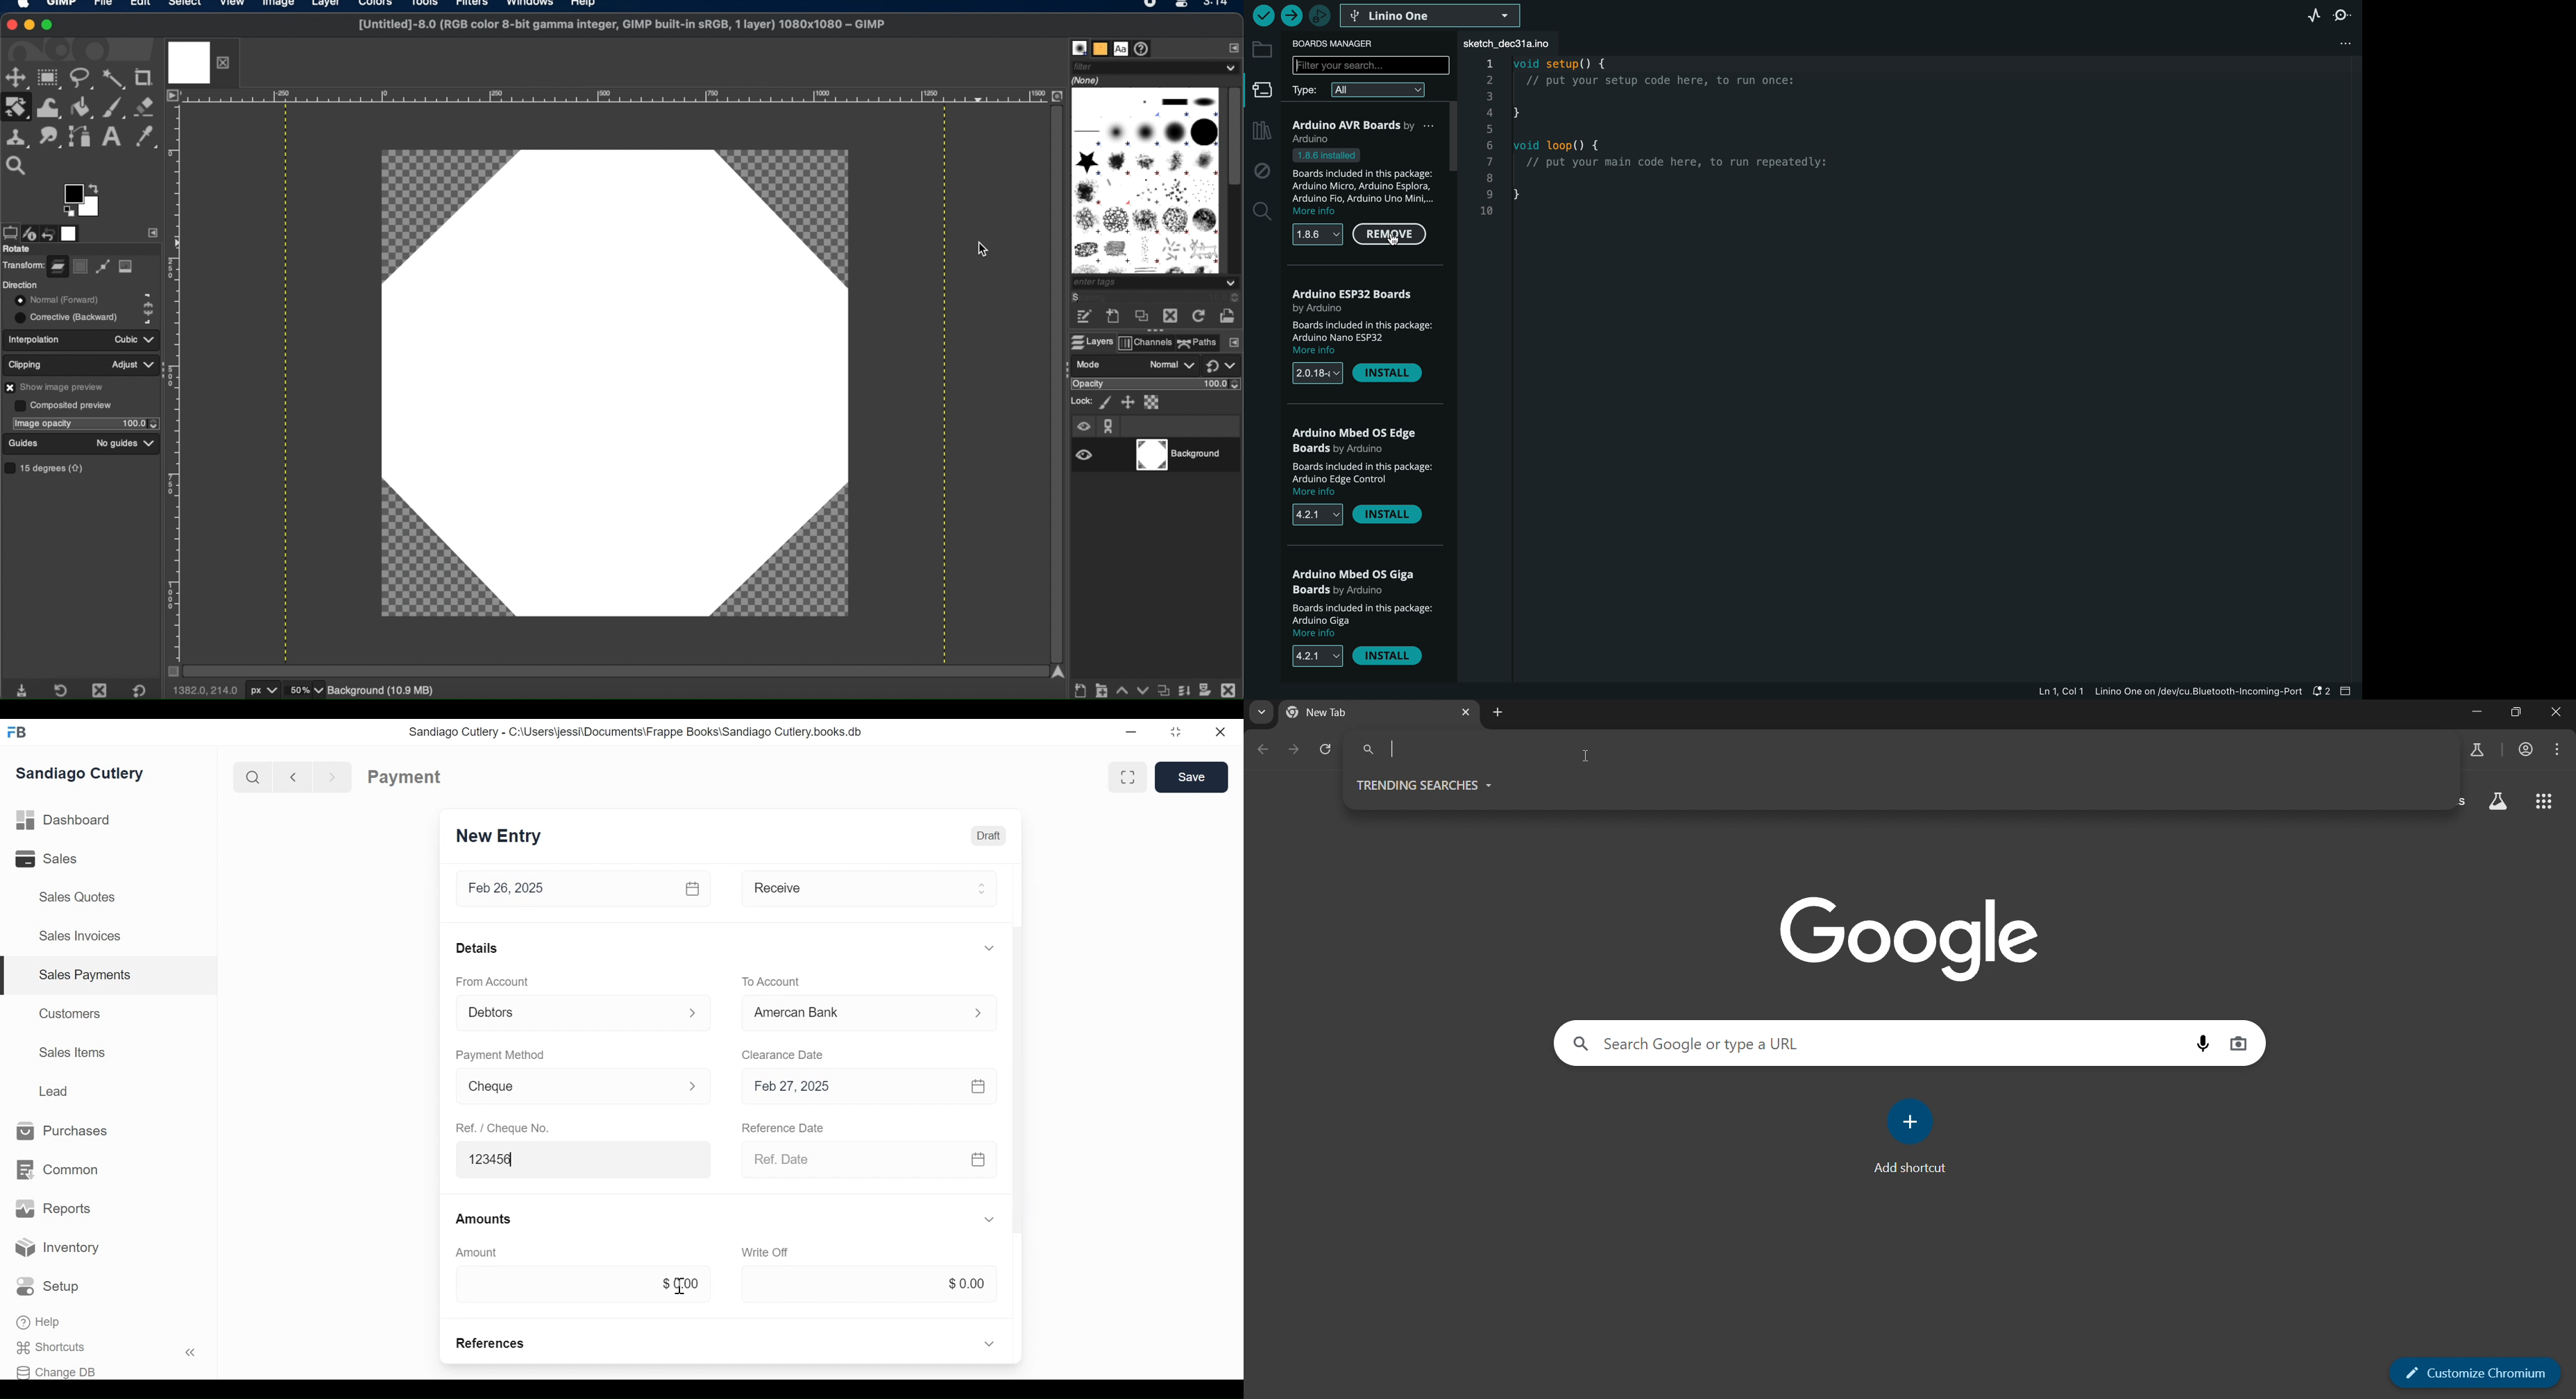  What do you see at coordinates (63, 689) in the screenshot?
I see `restore tool preset` at bounding box center [63, 689].